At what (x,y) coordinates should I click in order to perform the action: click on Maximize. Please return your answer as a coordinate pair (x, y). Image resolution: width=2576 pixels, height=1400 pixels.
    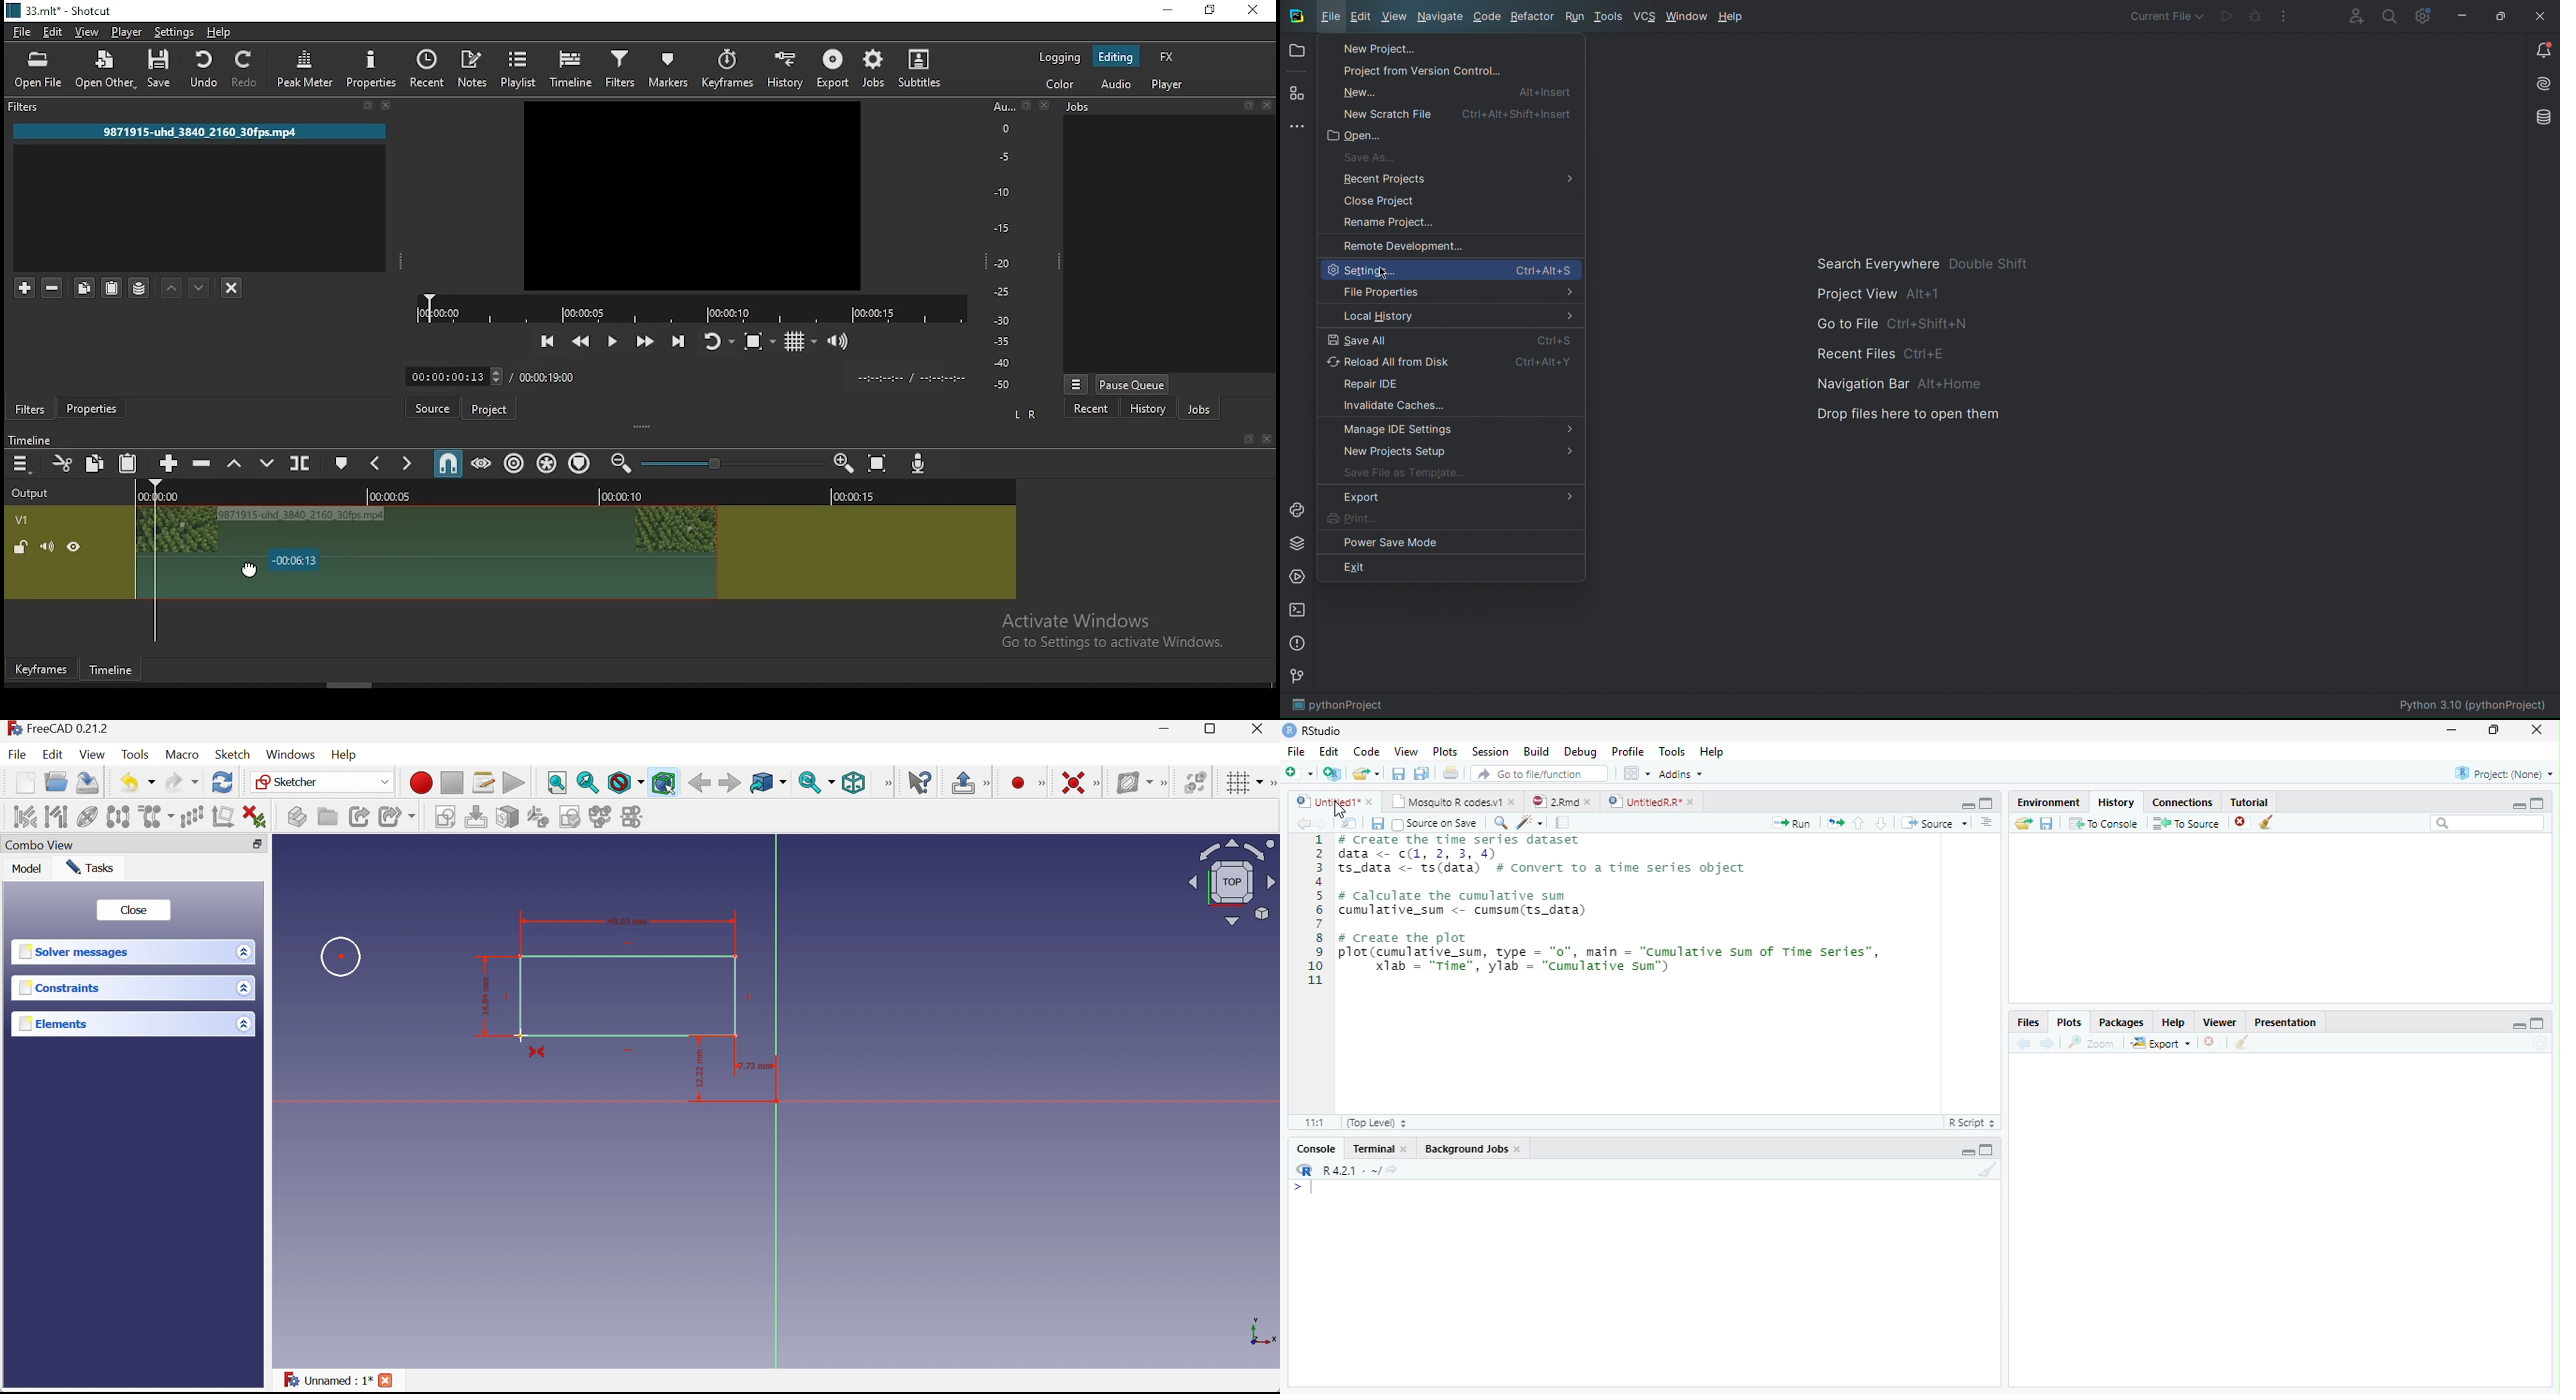
    Looking at the image, I should click on (1987, 805).